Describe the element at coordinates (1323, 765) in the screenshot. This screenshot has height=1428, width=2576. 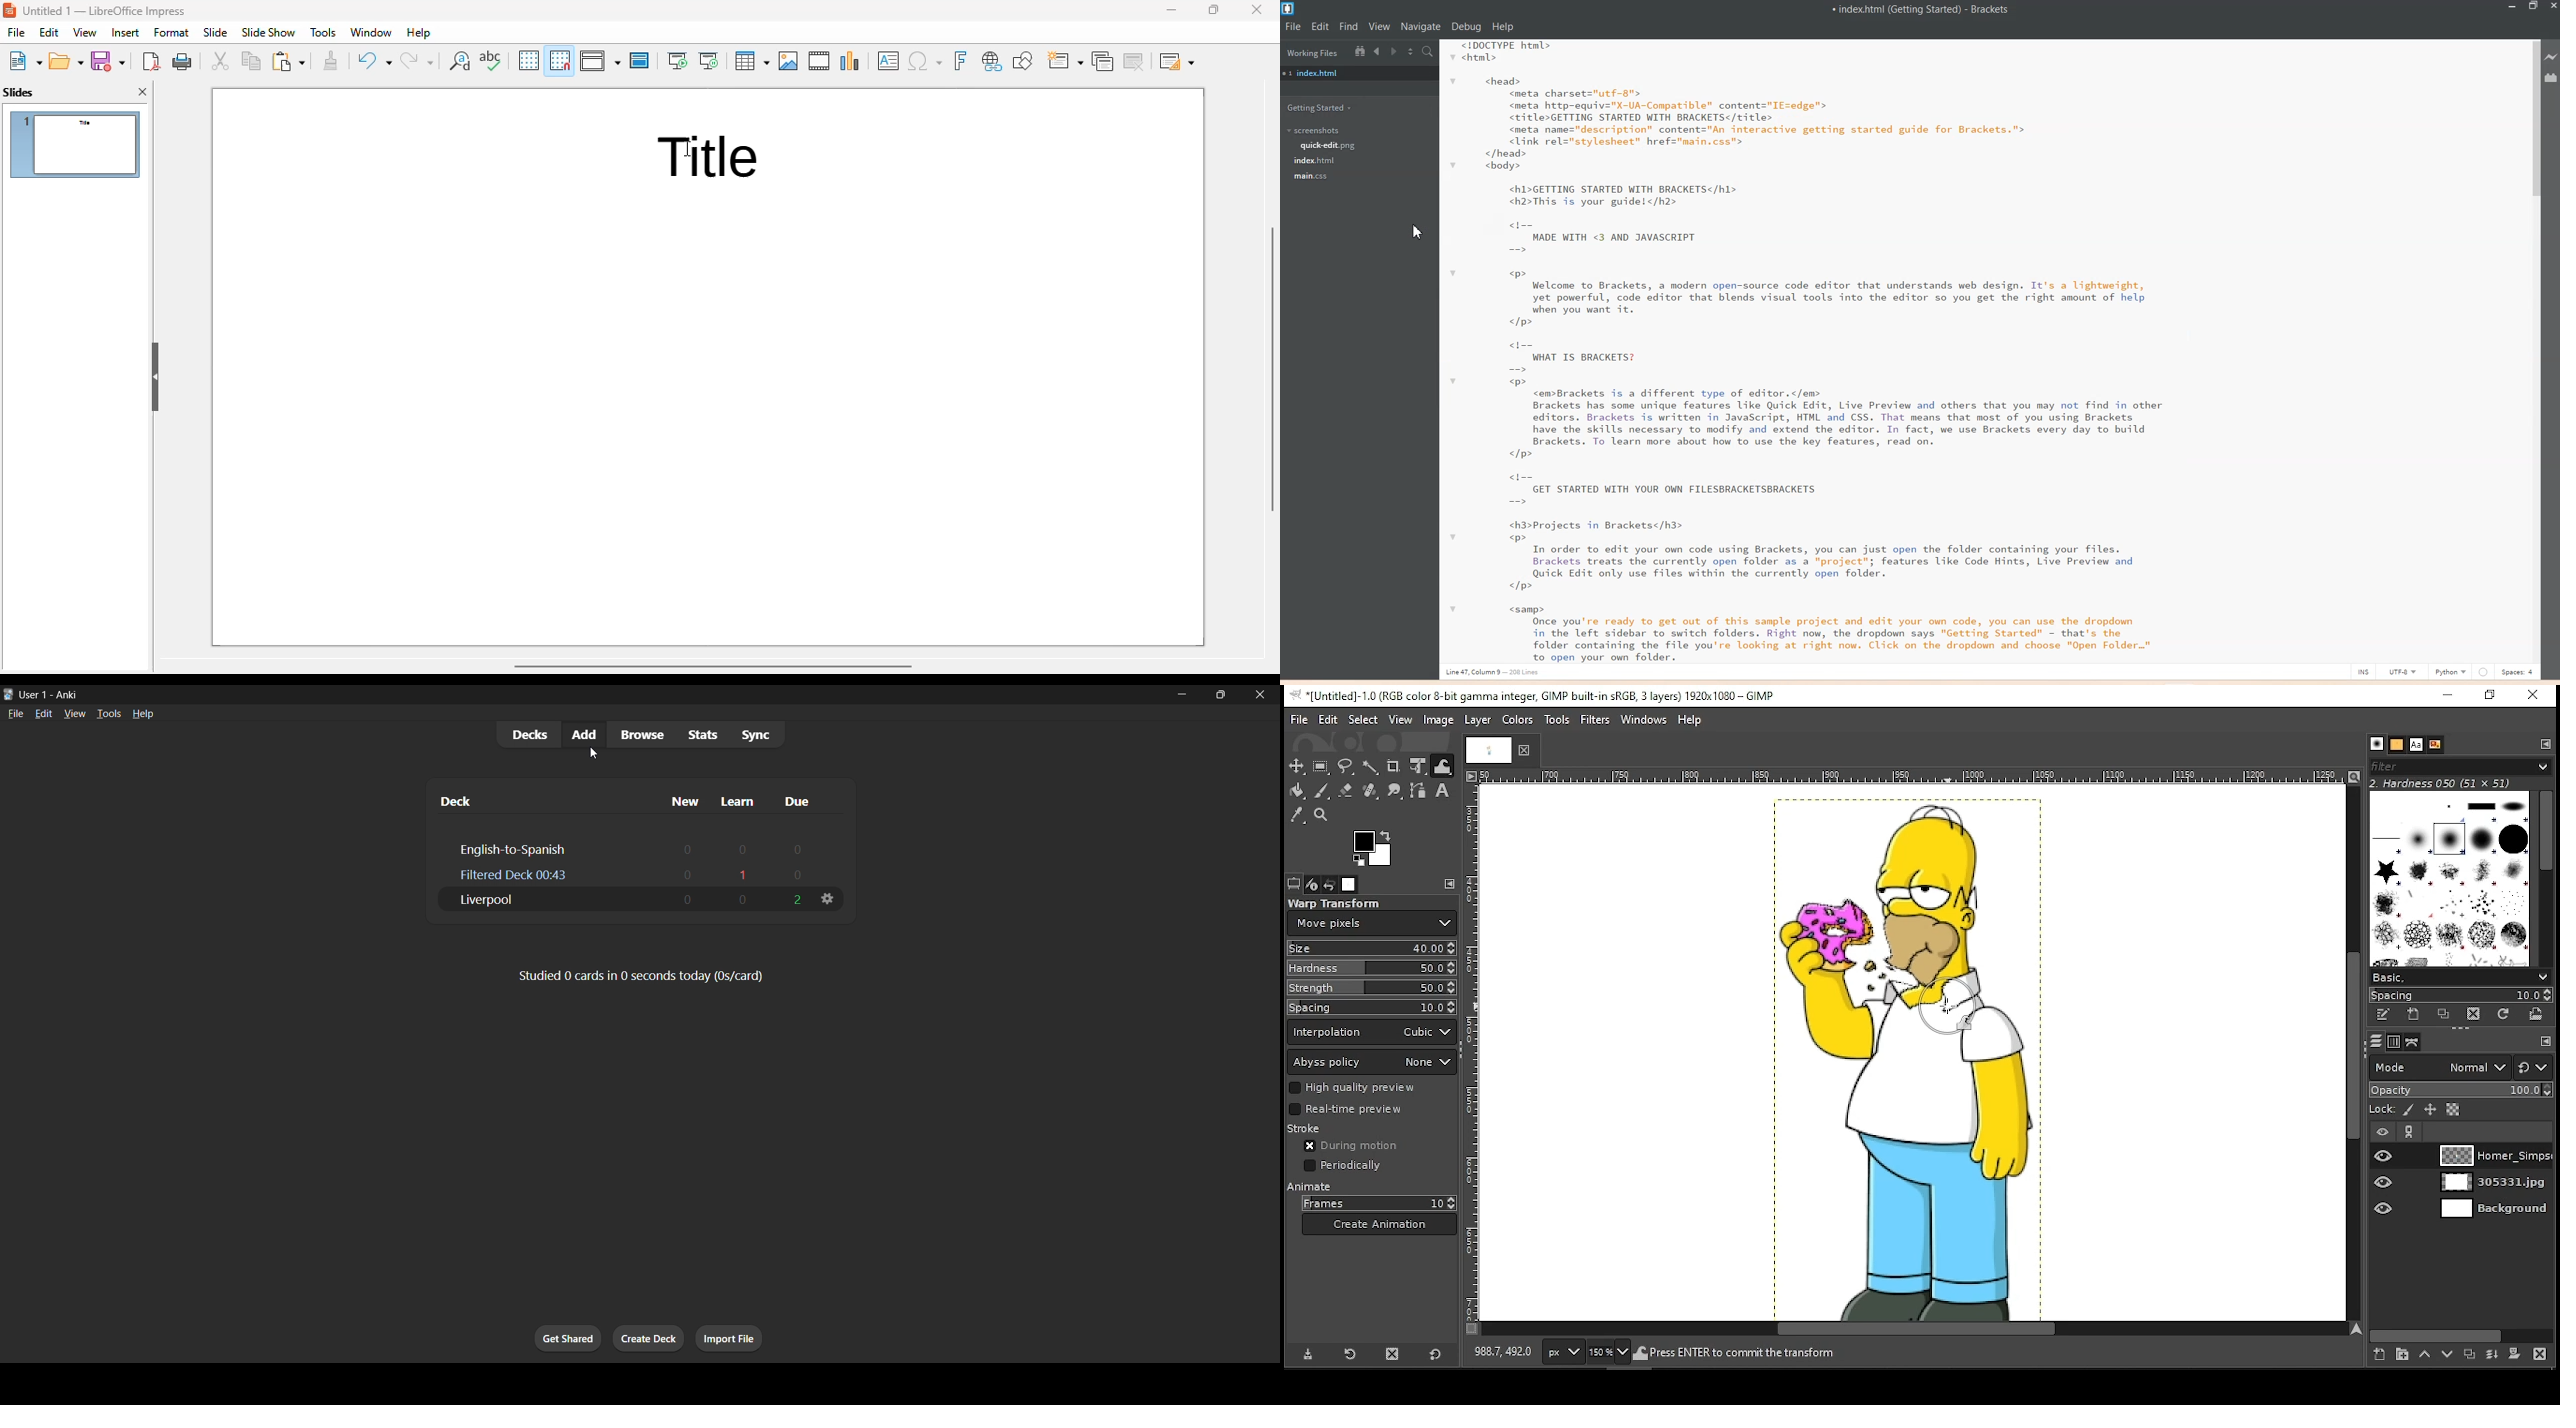
I see `rectangular select tool` at that location.